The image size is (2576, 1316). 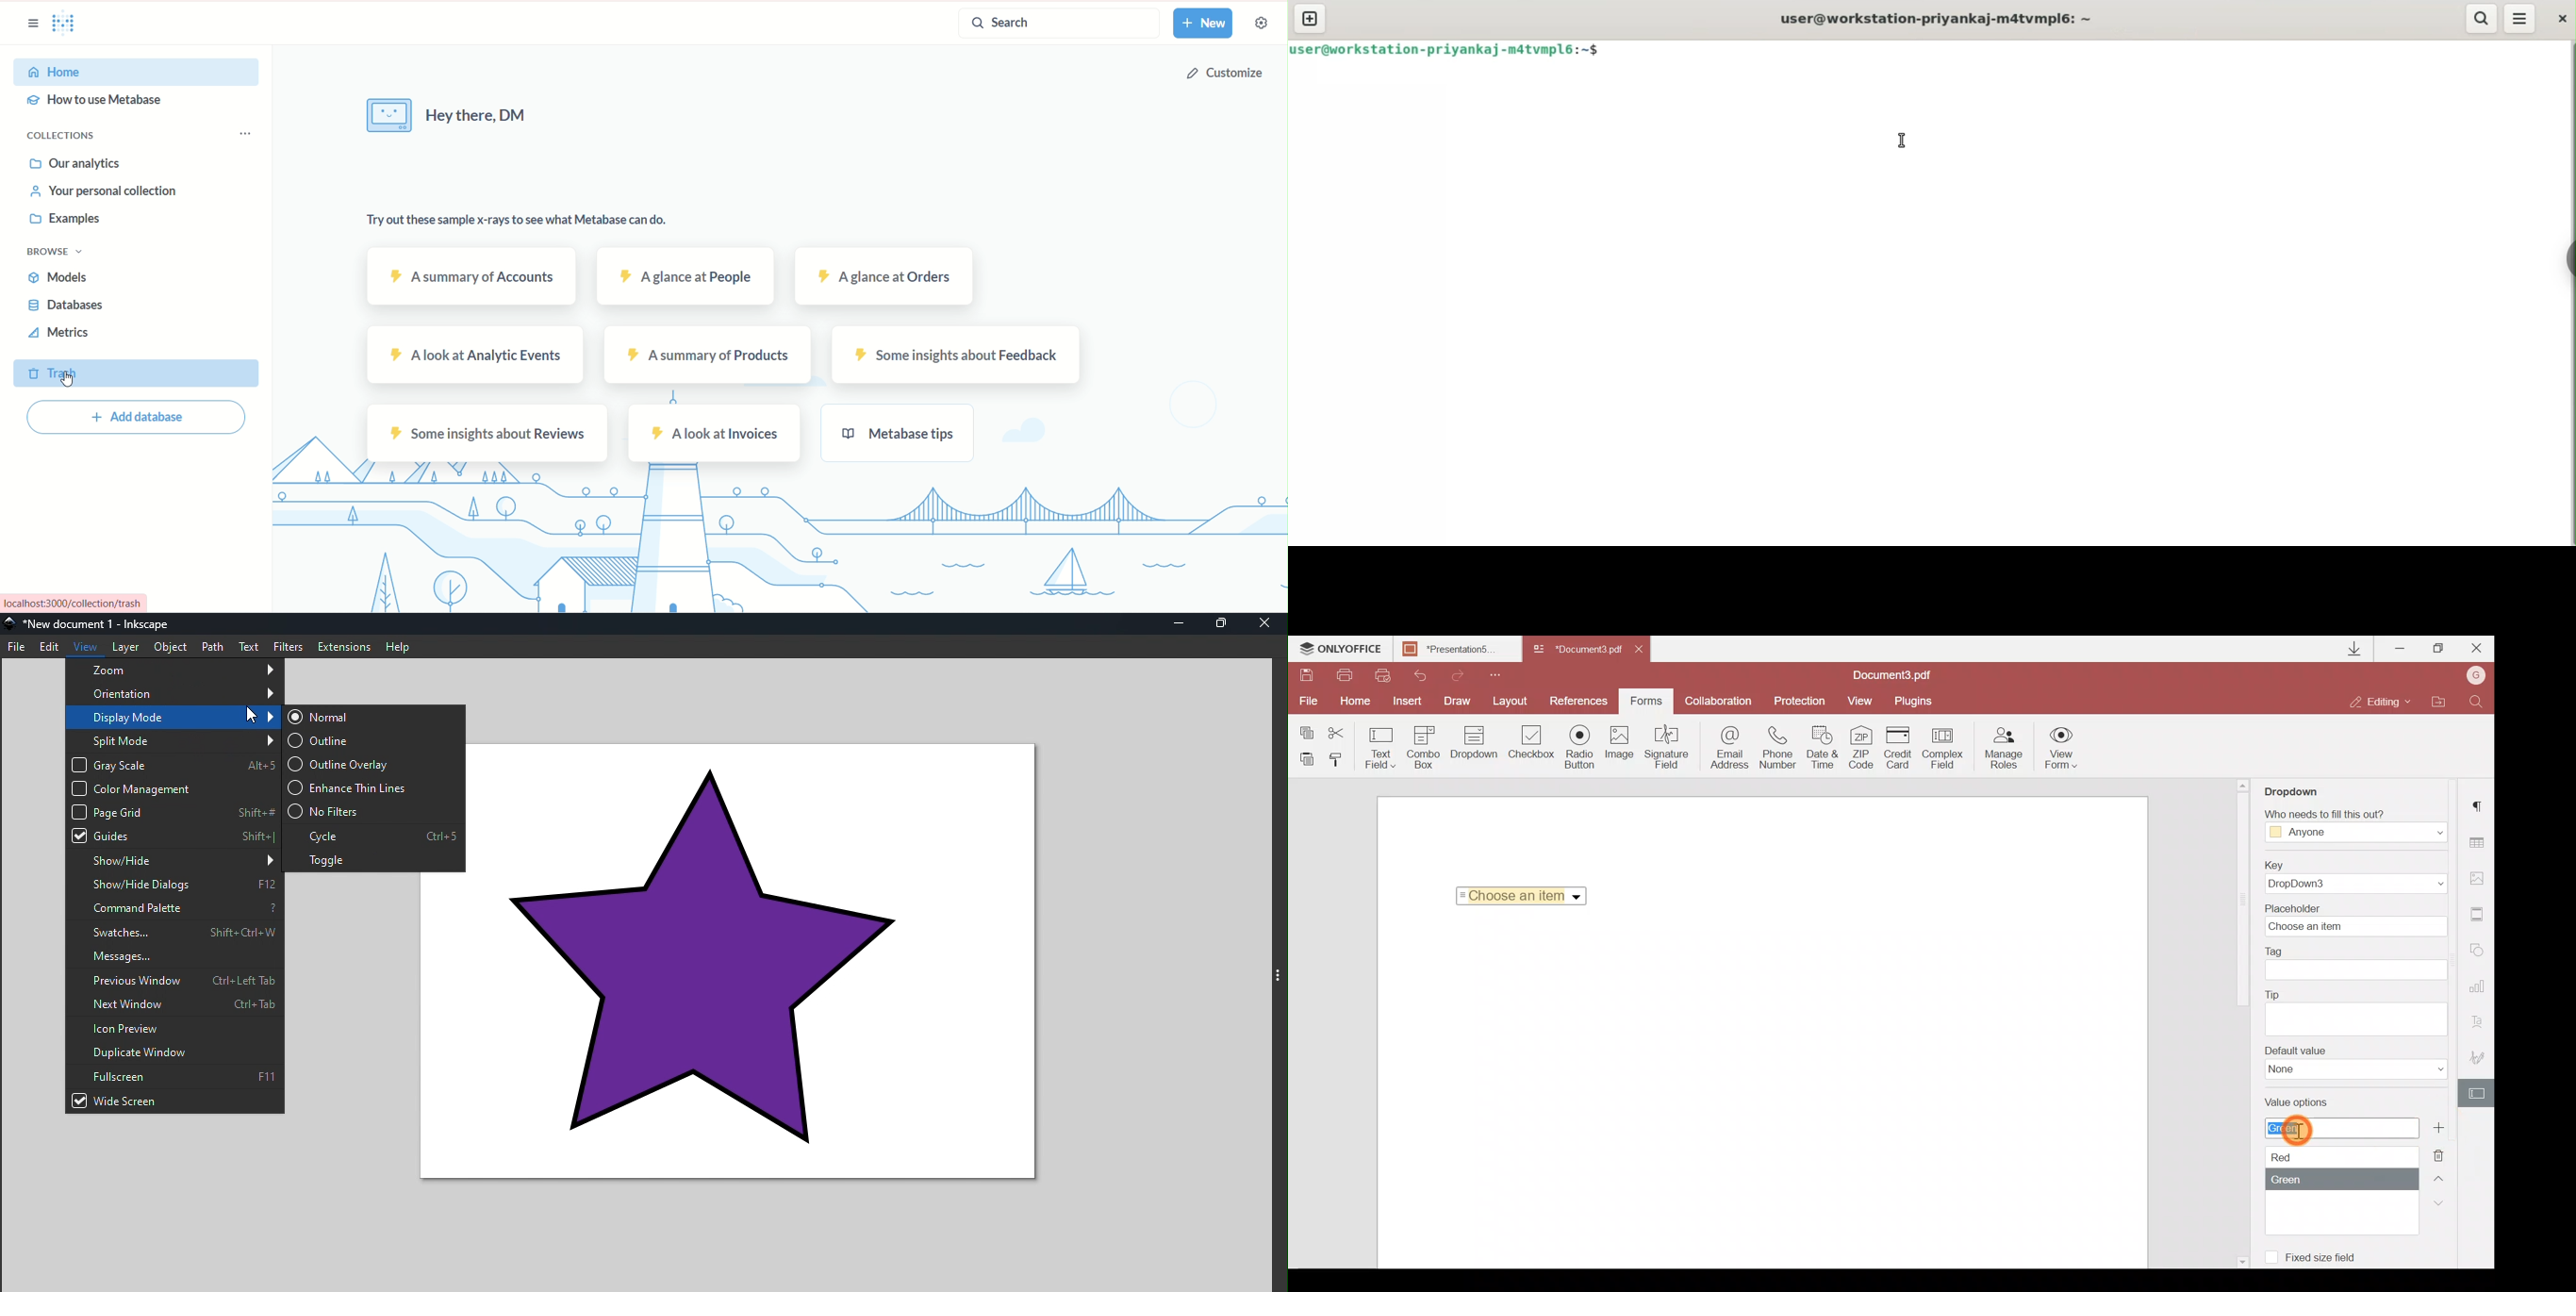 I want to click on Toggle, so click(x=373, y=858).